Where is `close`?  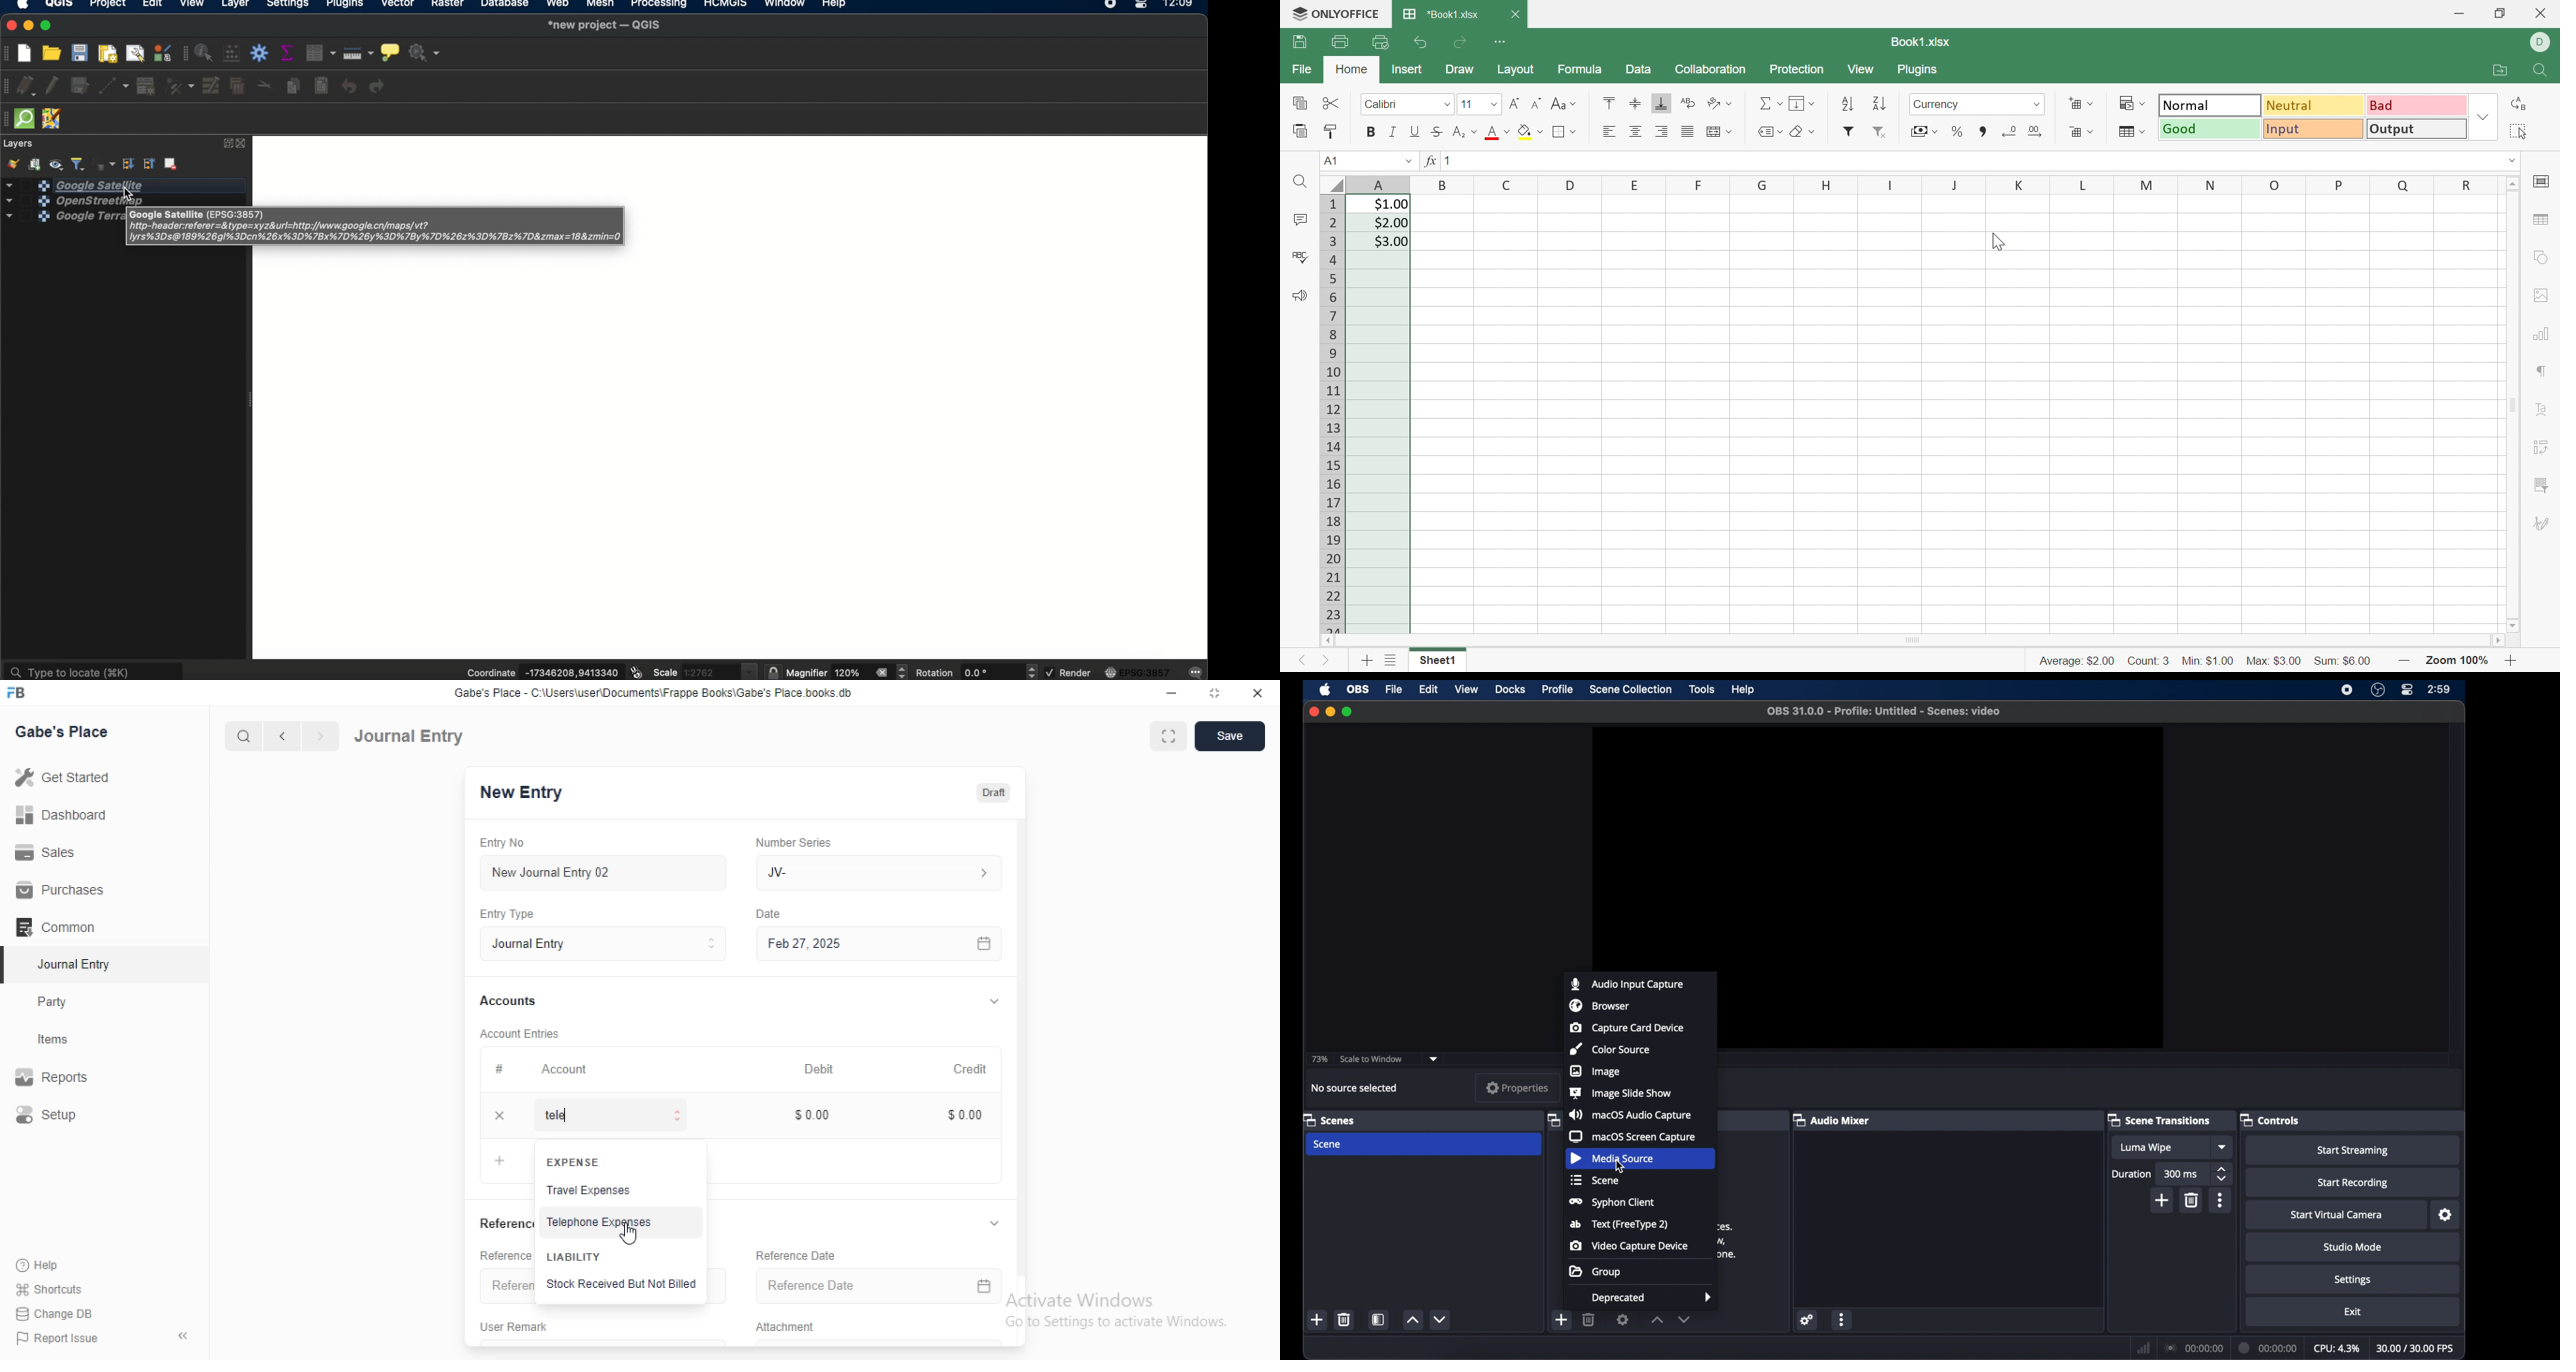 close is located at coordinates (881, 672).